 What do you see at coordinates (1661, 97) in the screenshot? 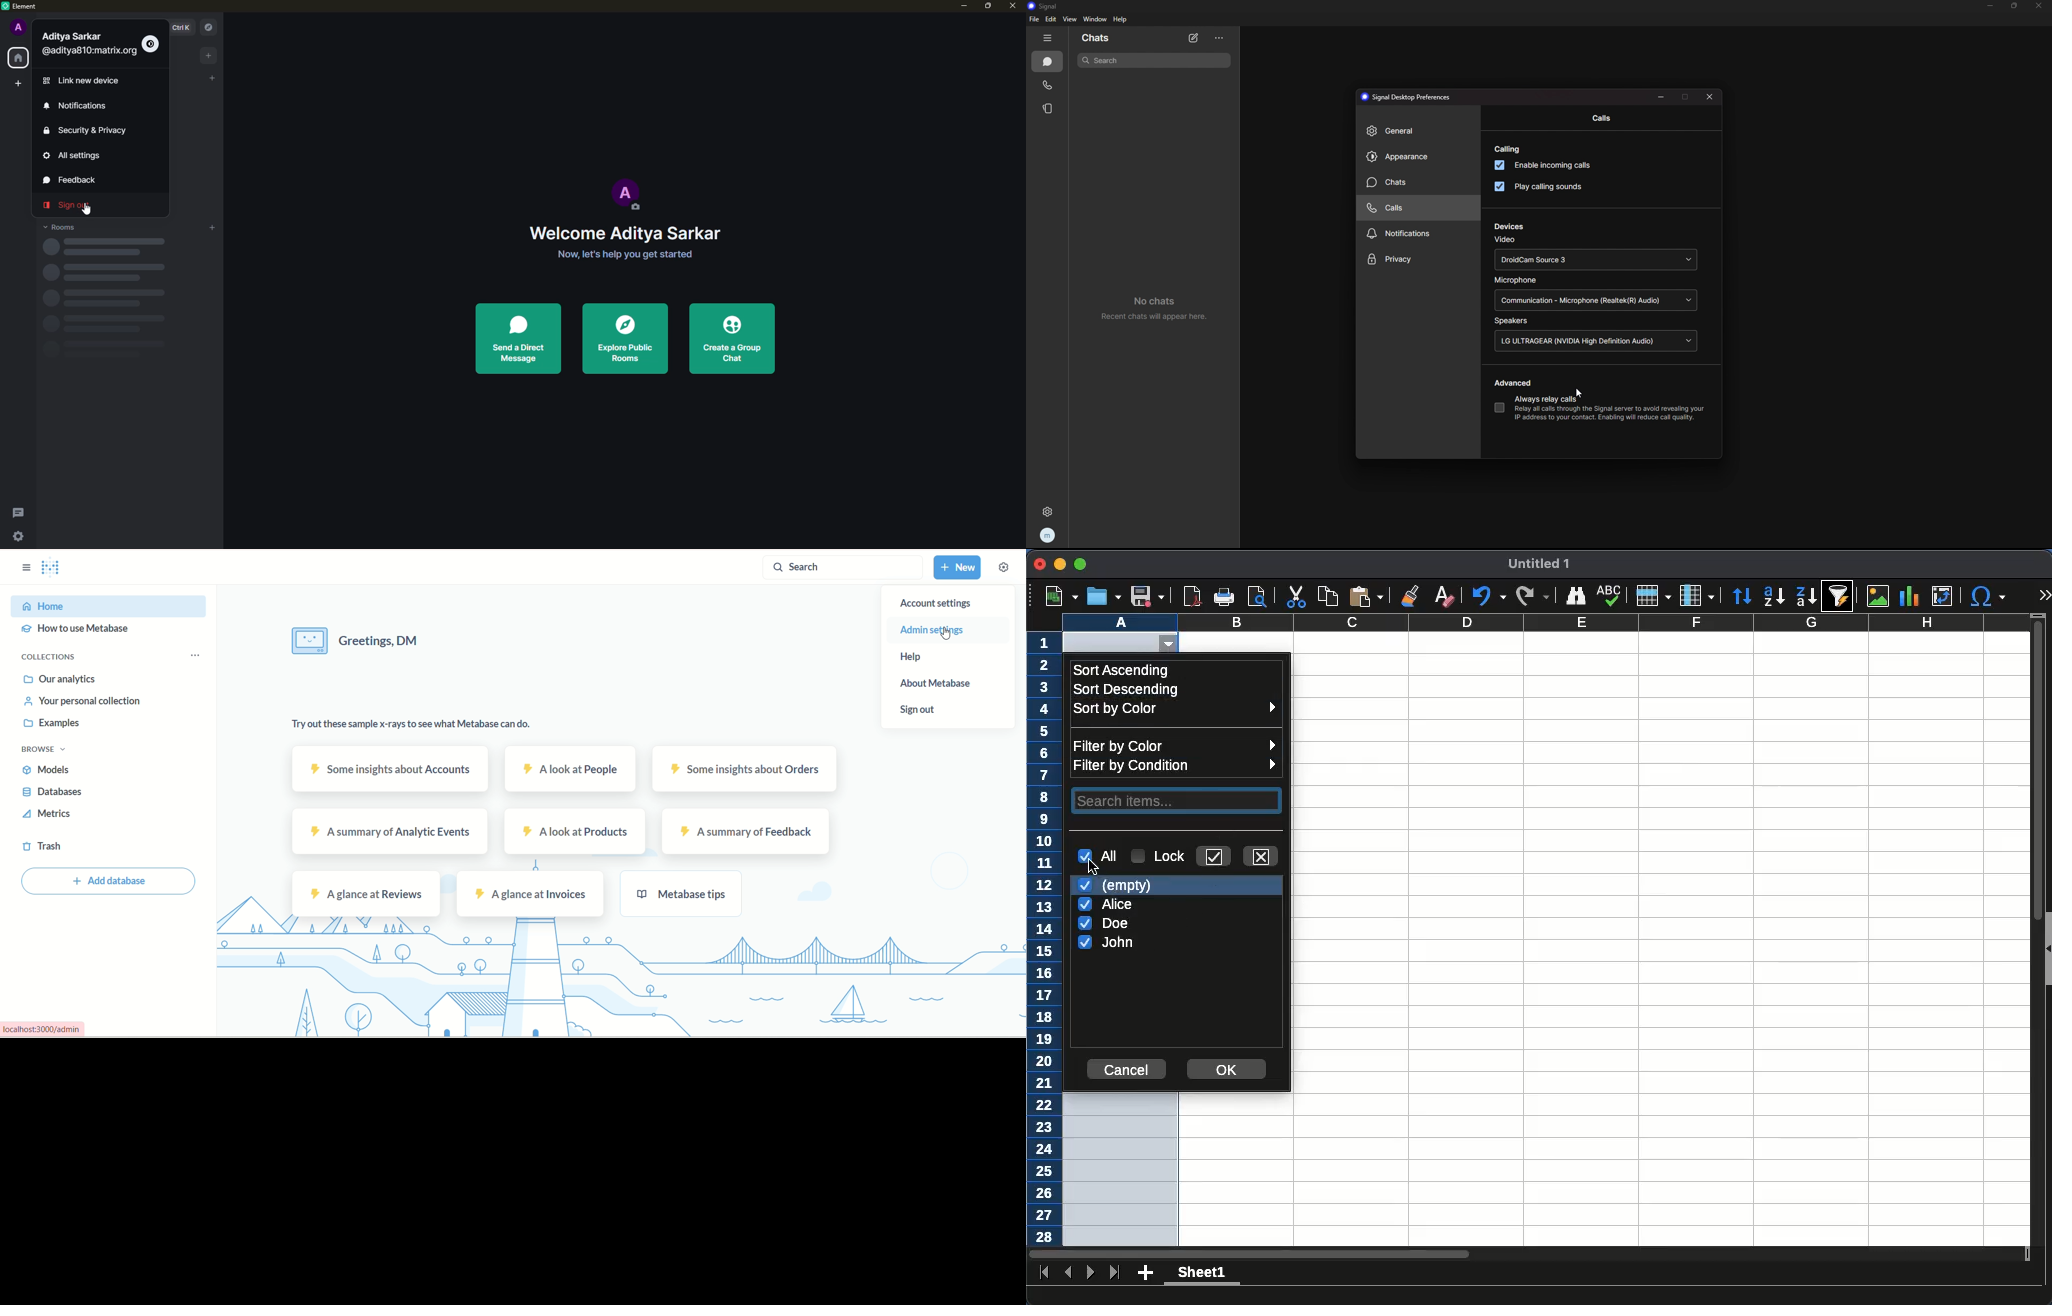
I see `minimize` at bounding box center [1661, 97].